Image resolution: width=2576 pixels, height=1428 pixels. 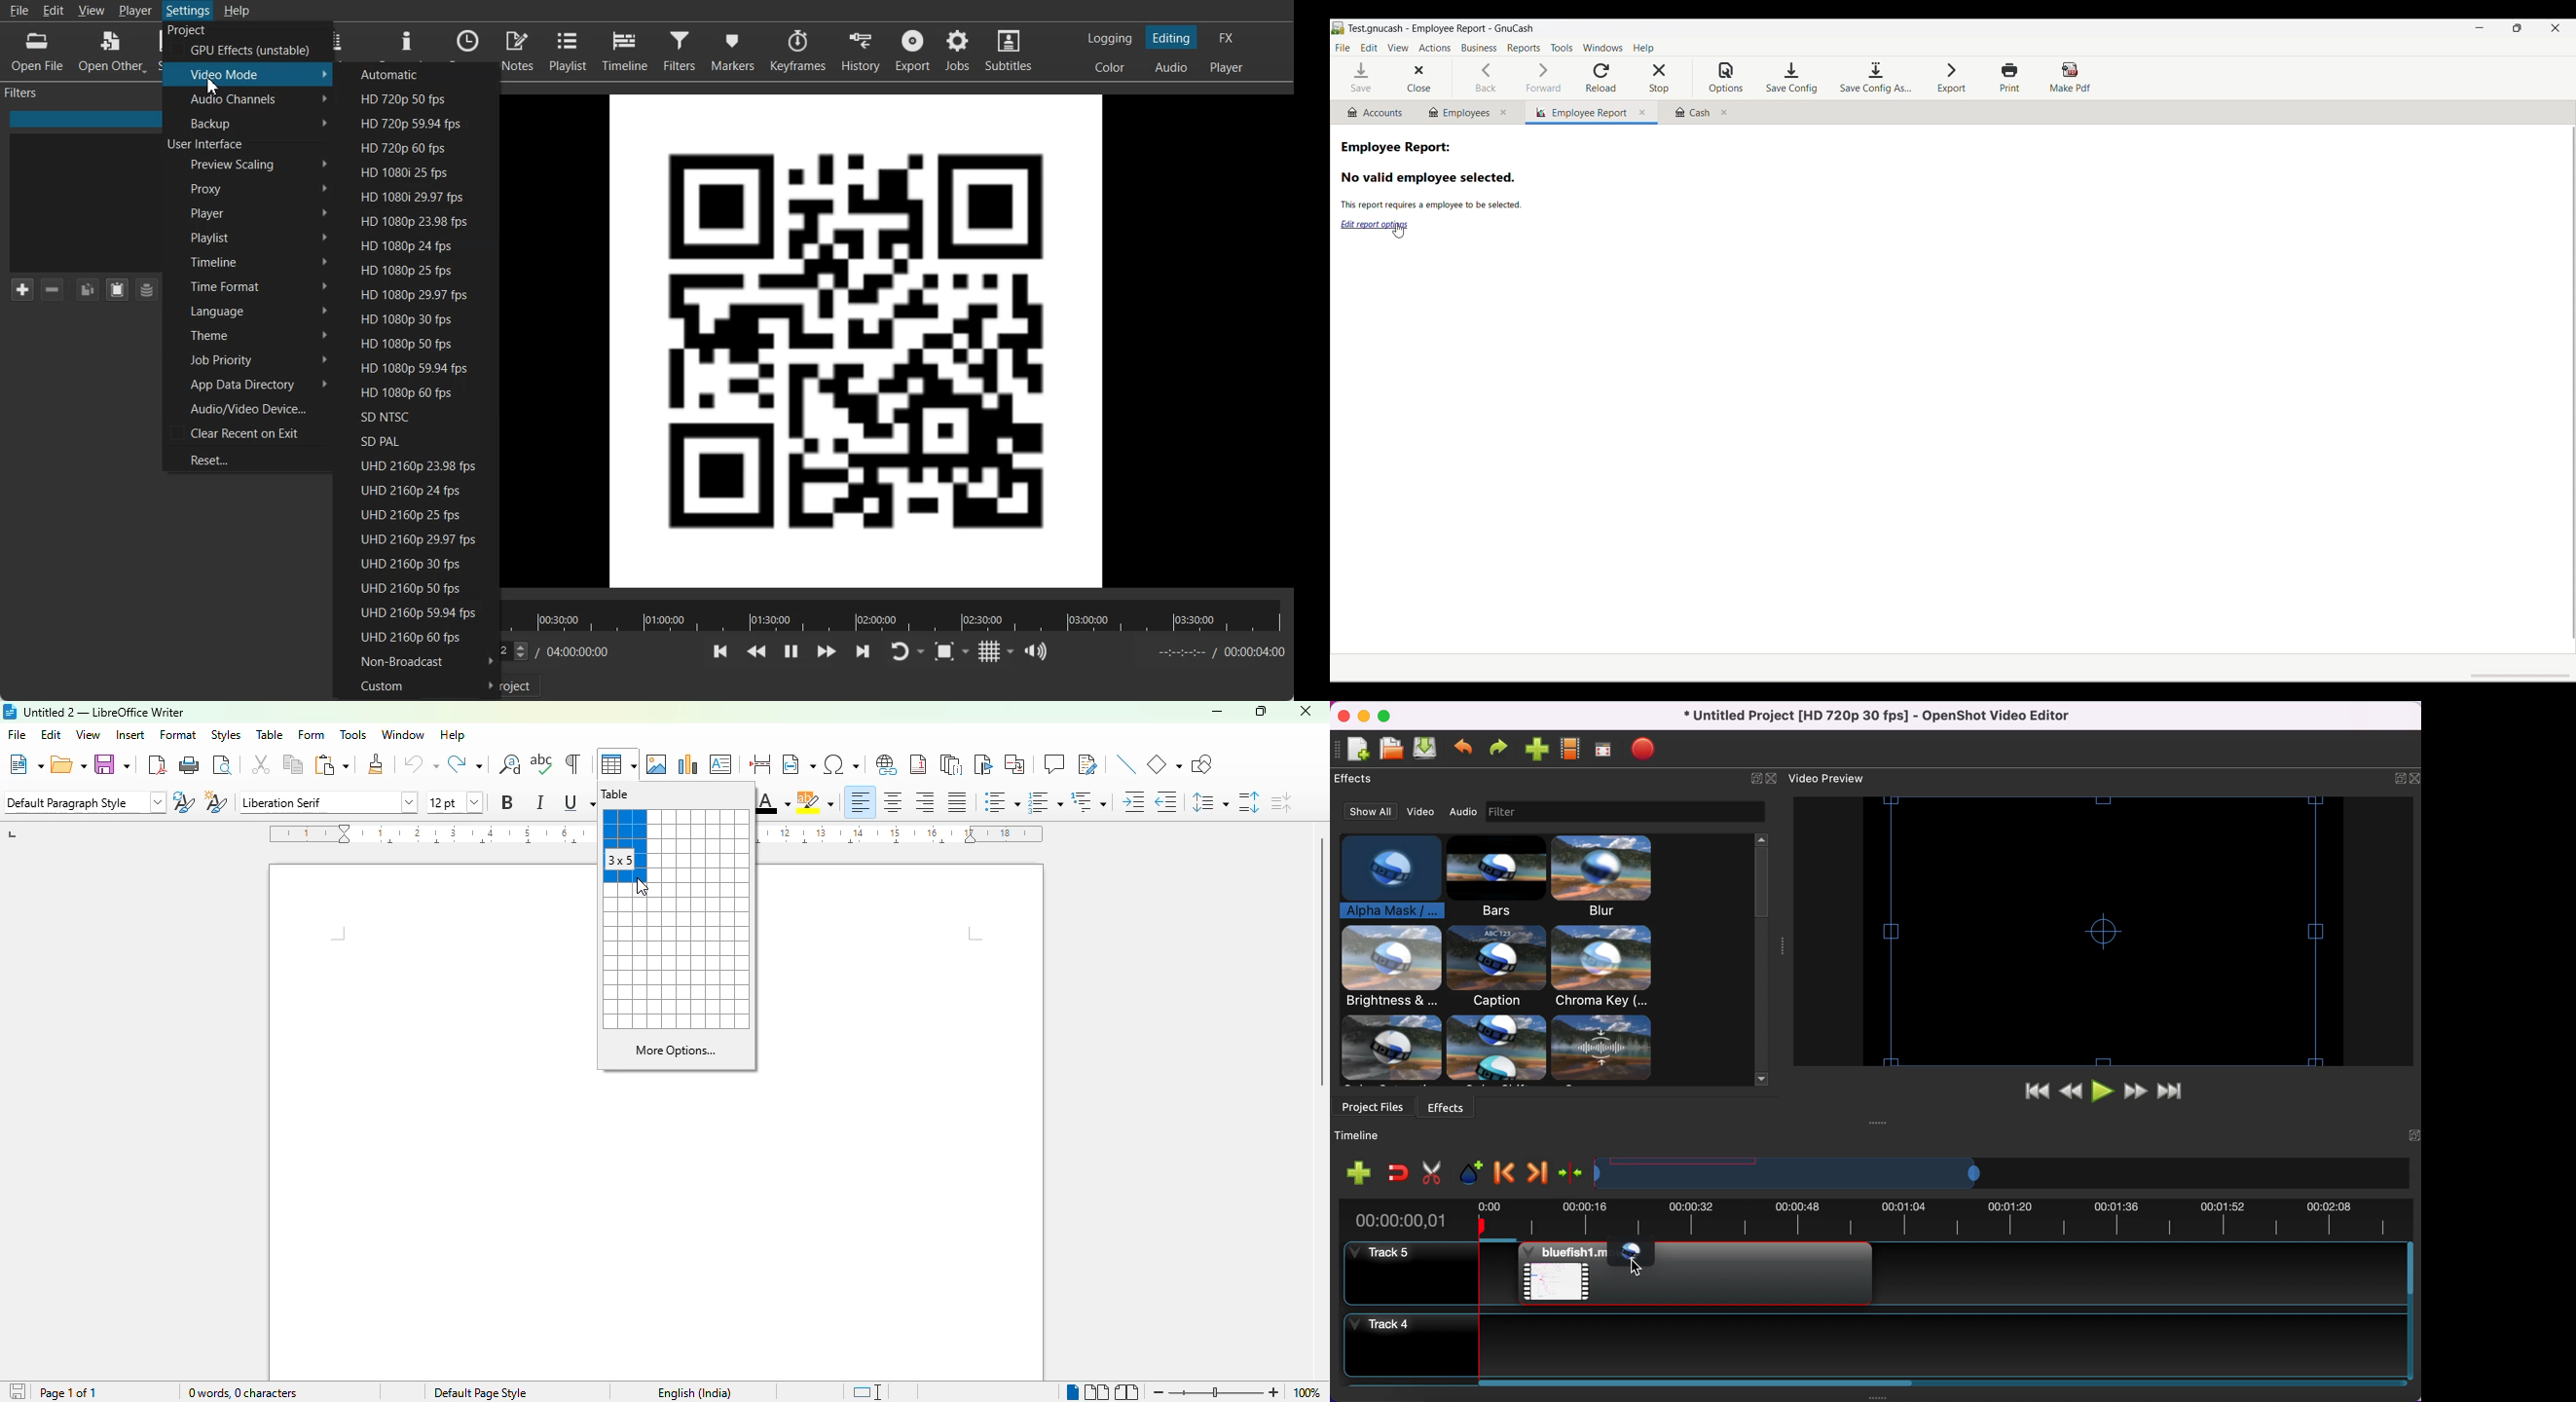 I want to click on Keyframes, so click(x=797, y=51).